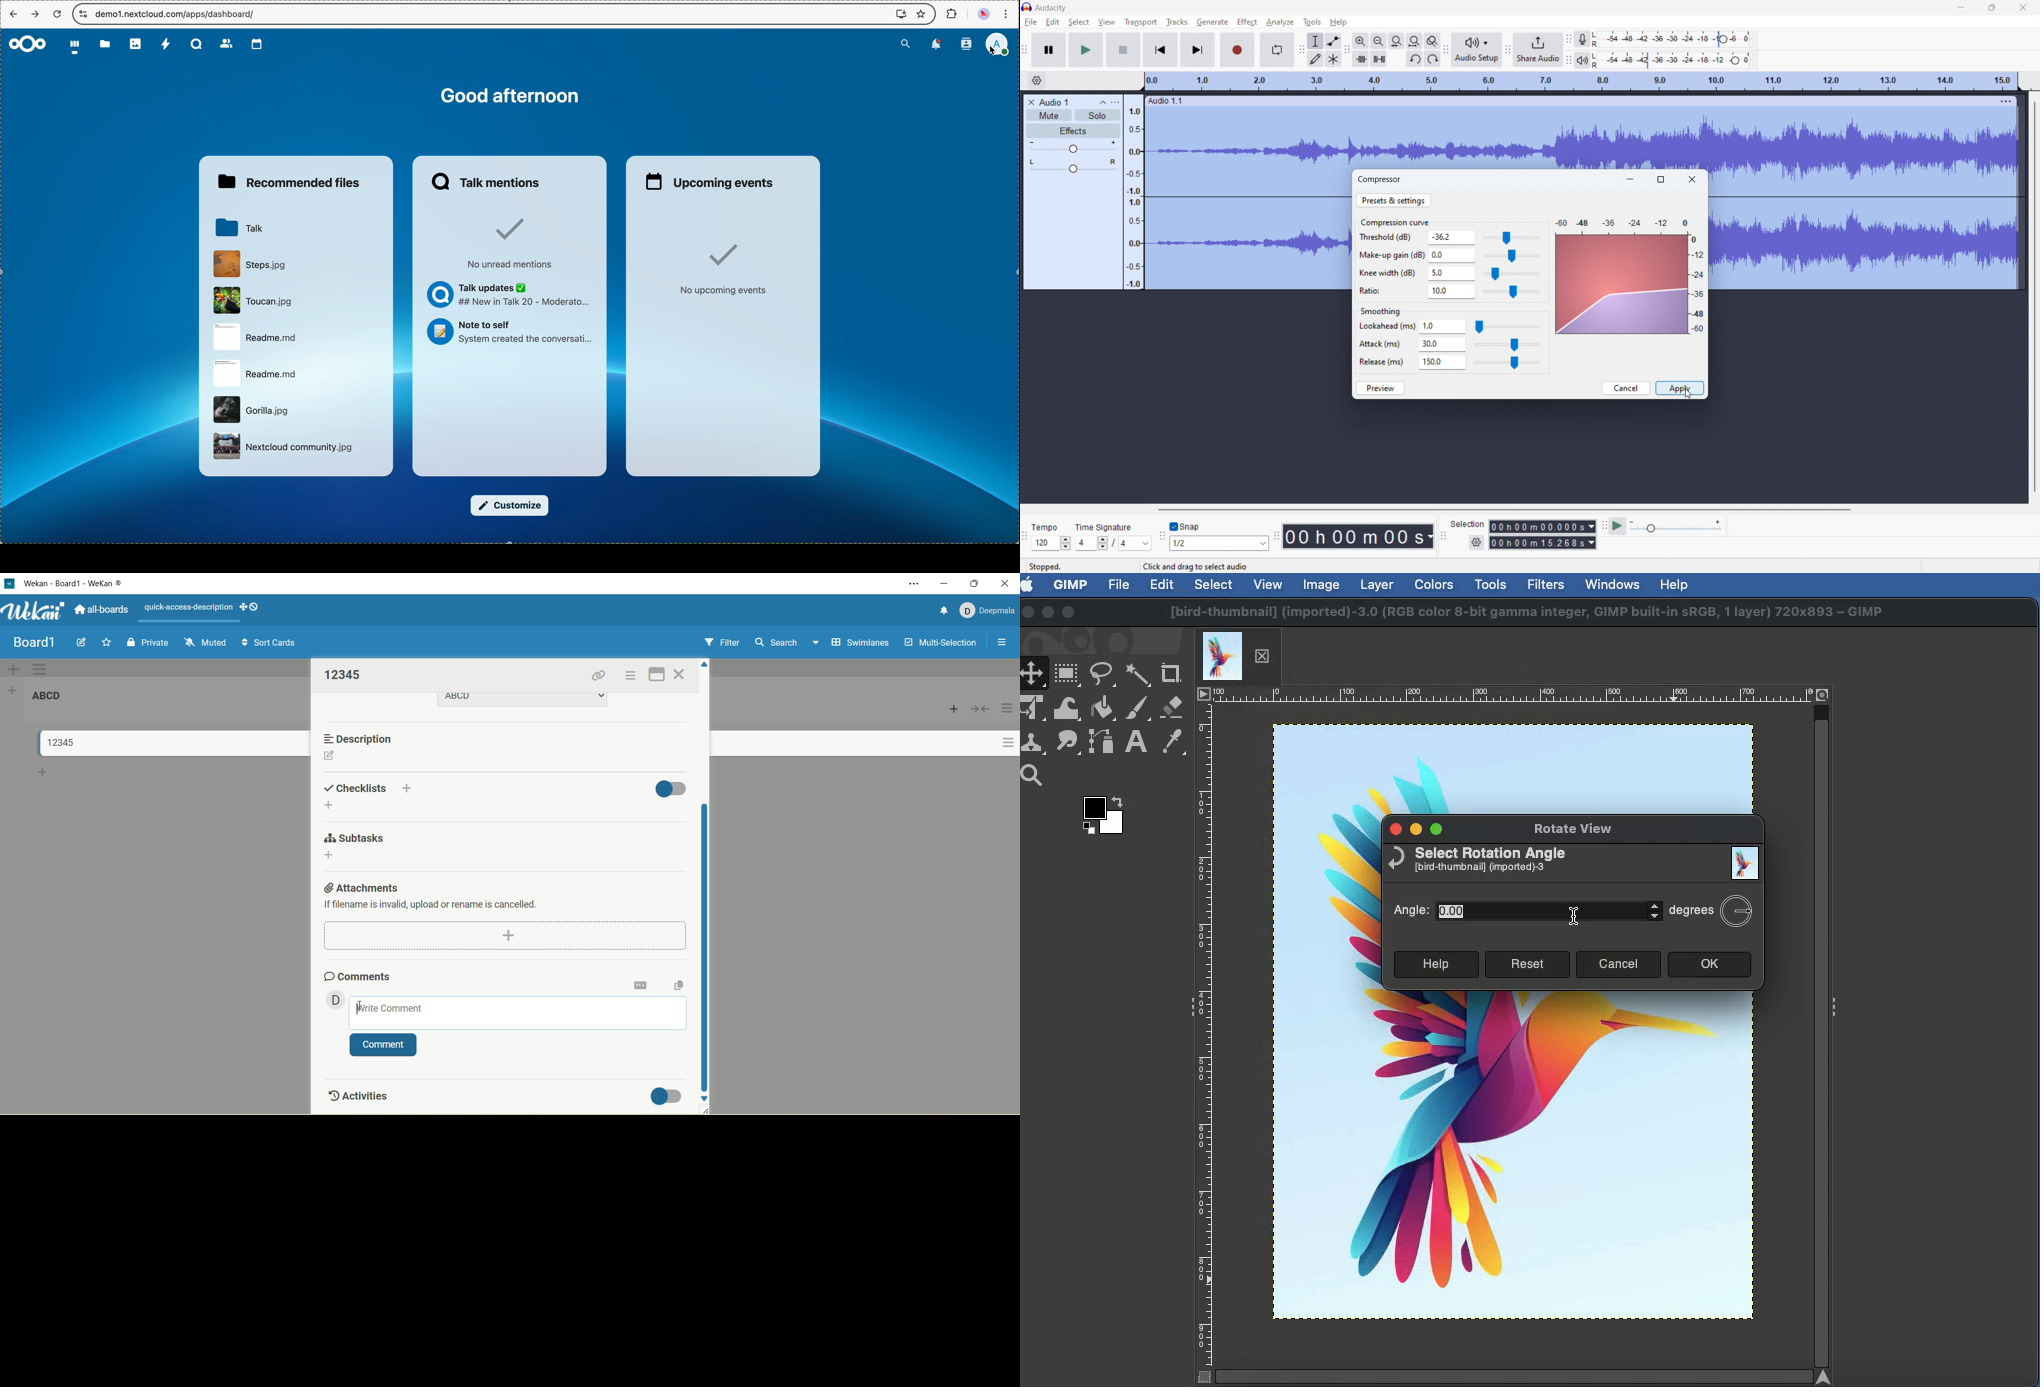  What do you see at coordinates (332, 806) in the screenshot?
I see `add` at bounding box center [332, 806].